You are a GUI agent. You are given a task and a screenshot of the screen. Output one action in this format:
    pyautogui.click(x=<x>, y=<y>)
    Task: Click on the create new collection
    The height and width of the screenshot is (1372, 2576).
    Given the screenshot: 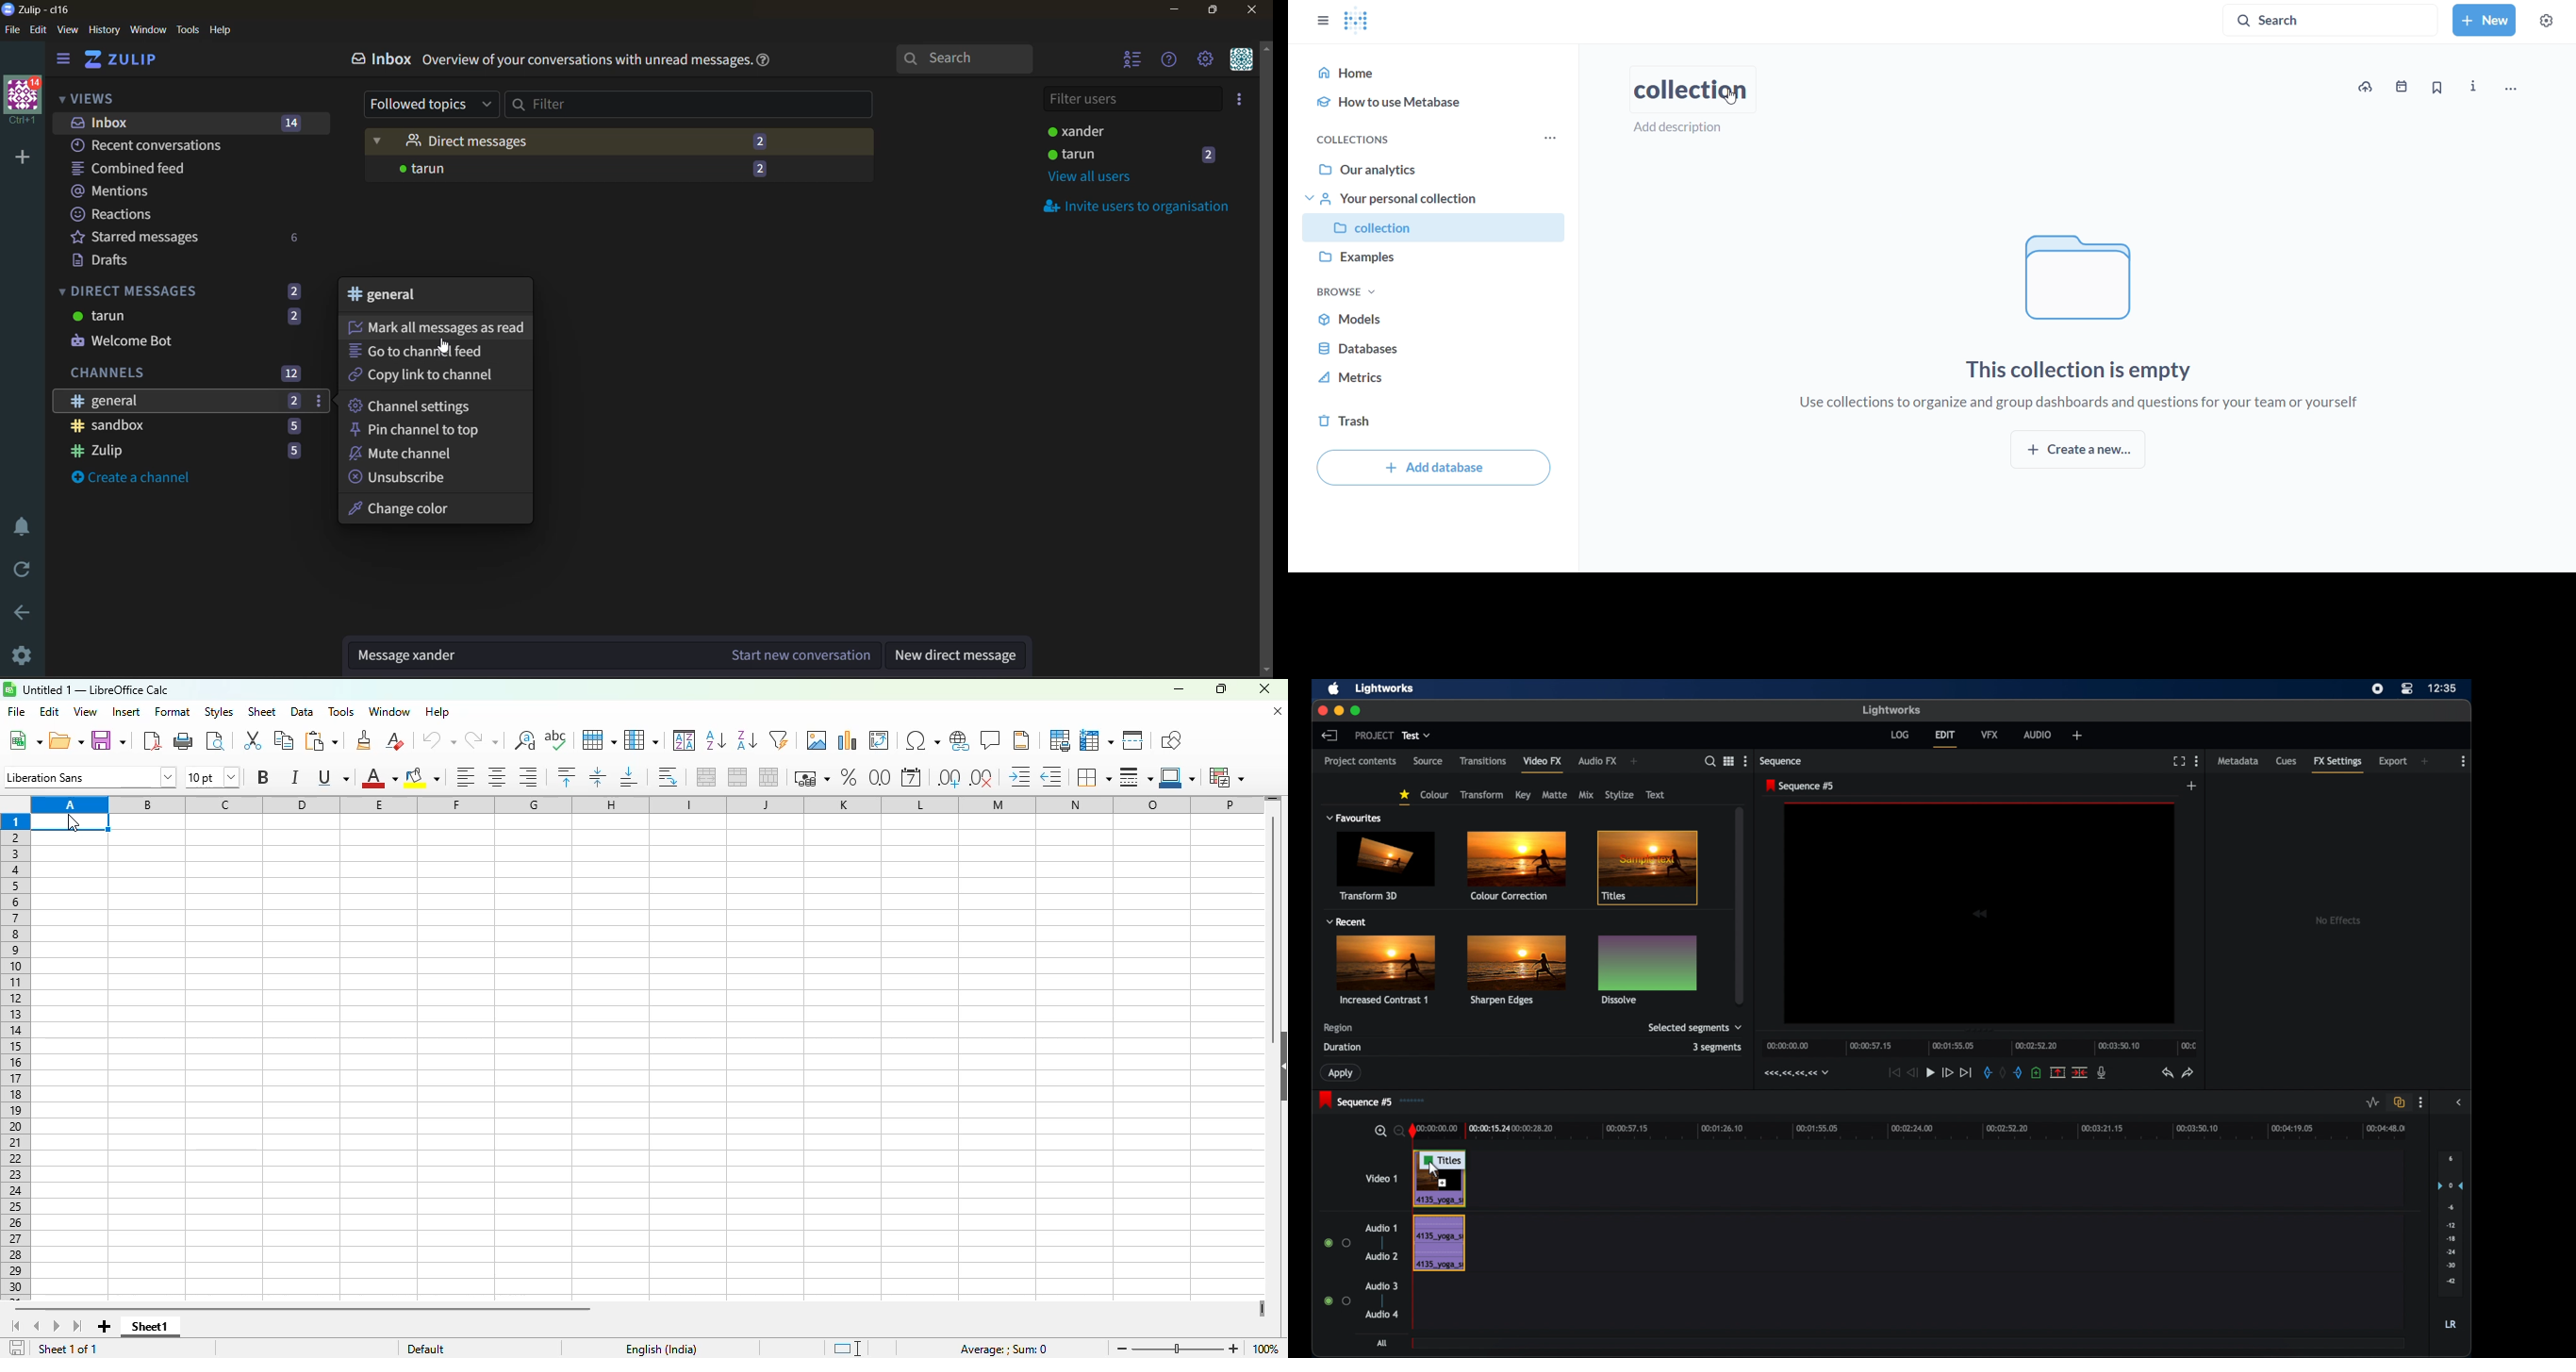 What is the action you would take?
    pyautogui.click(x=2078, y=450)
    